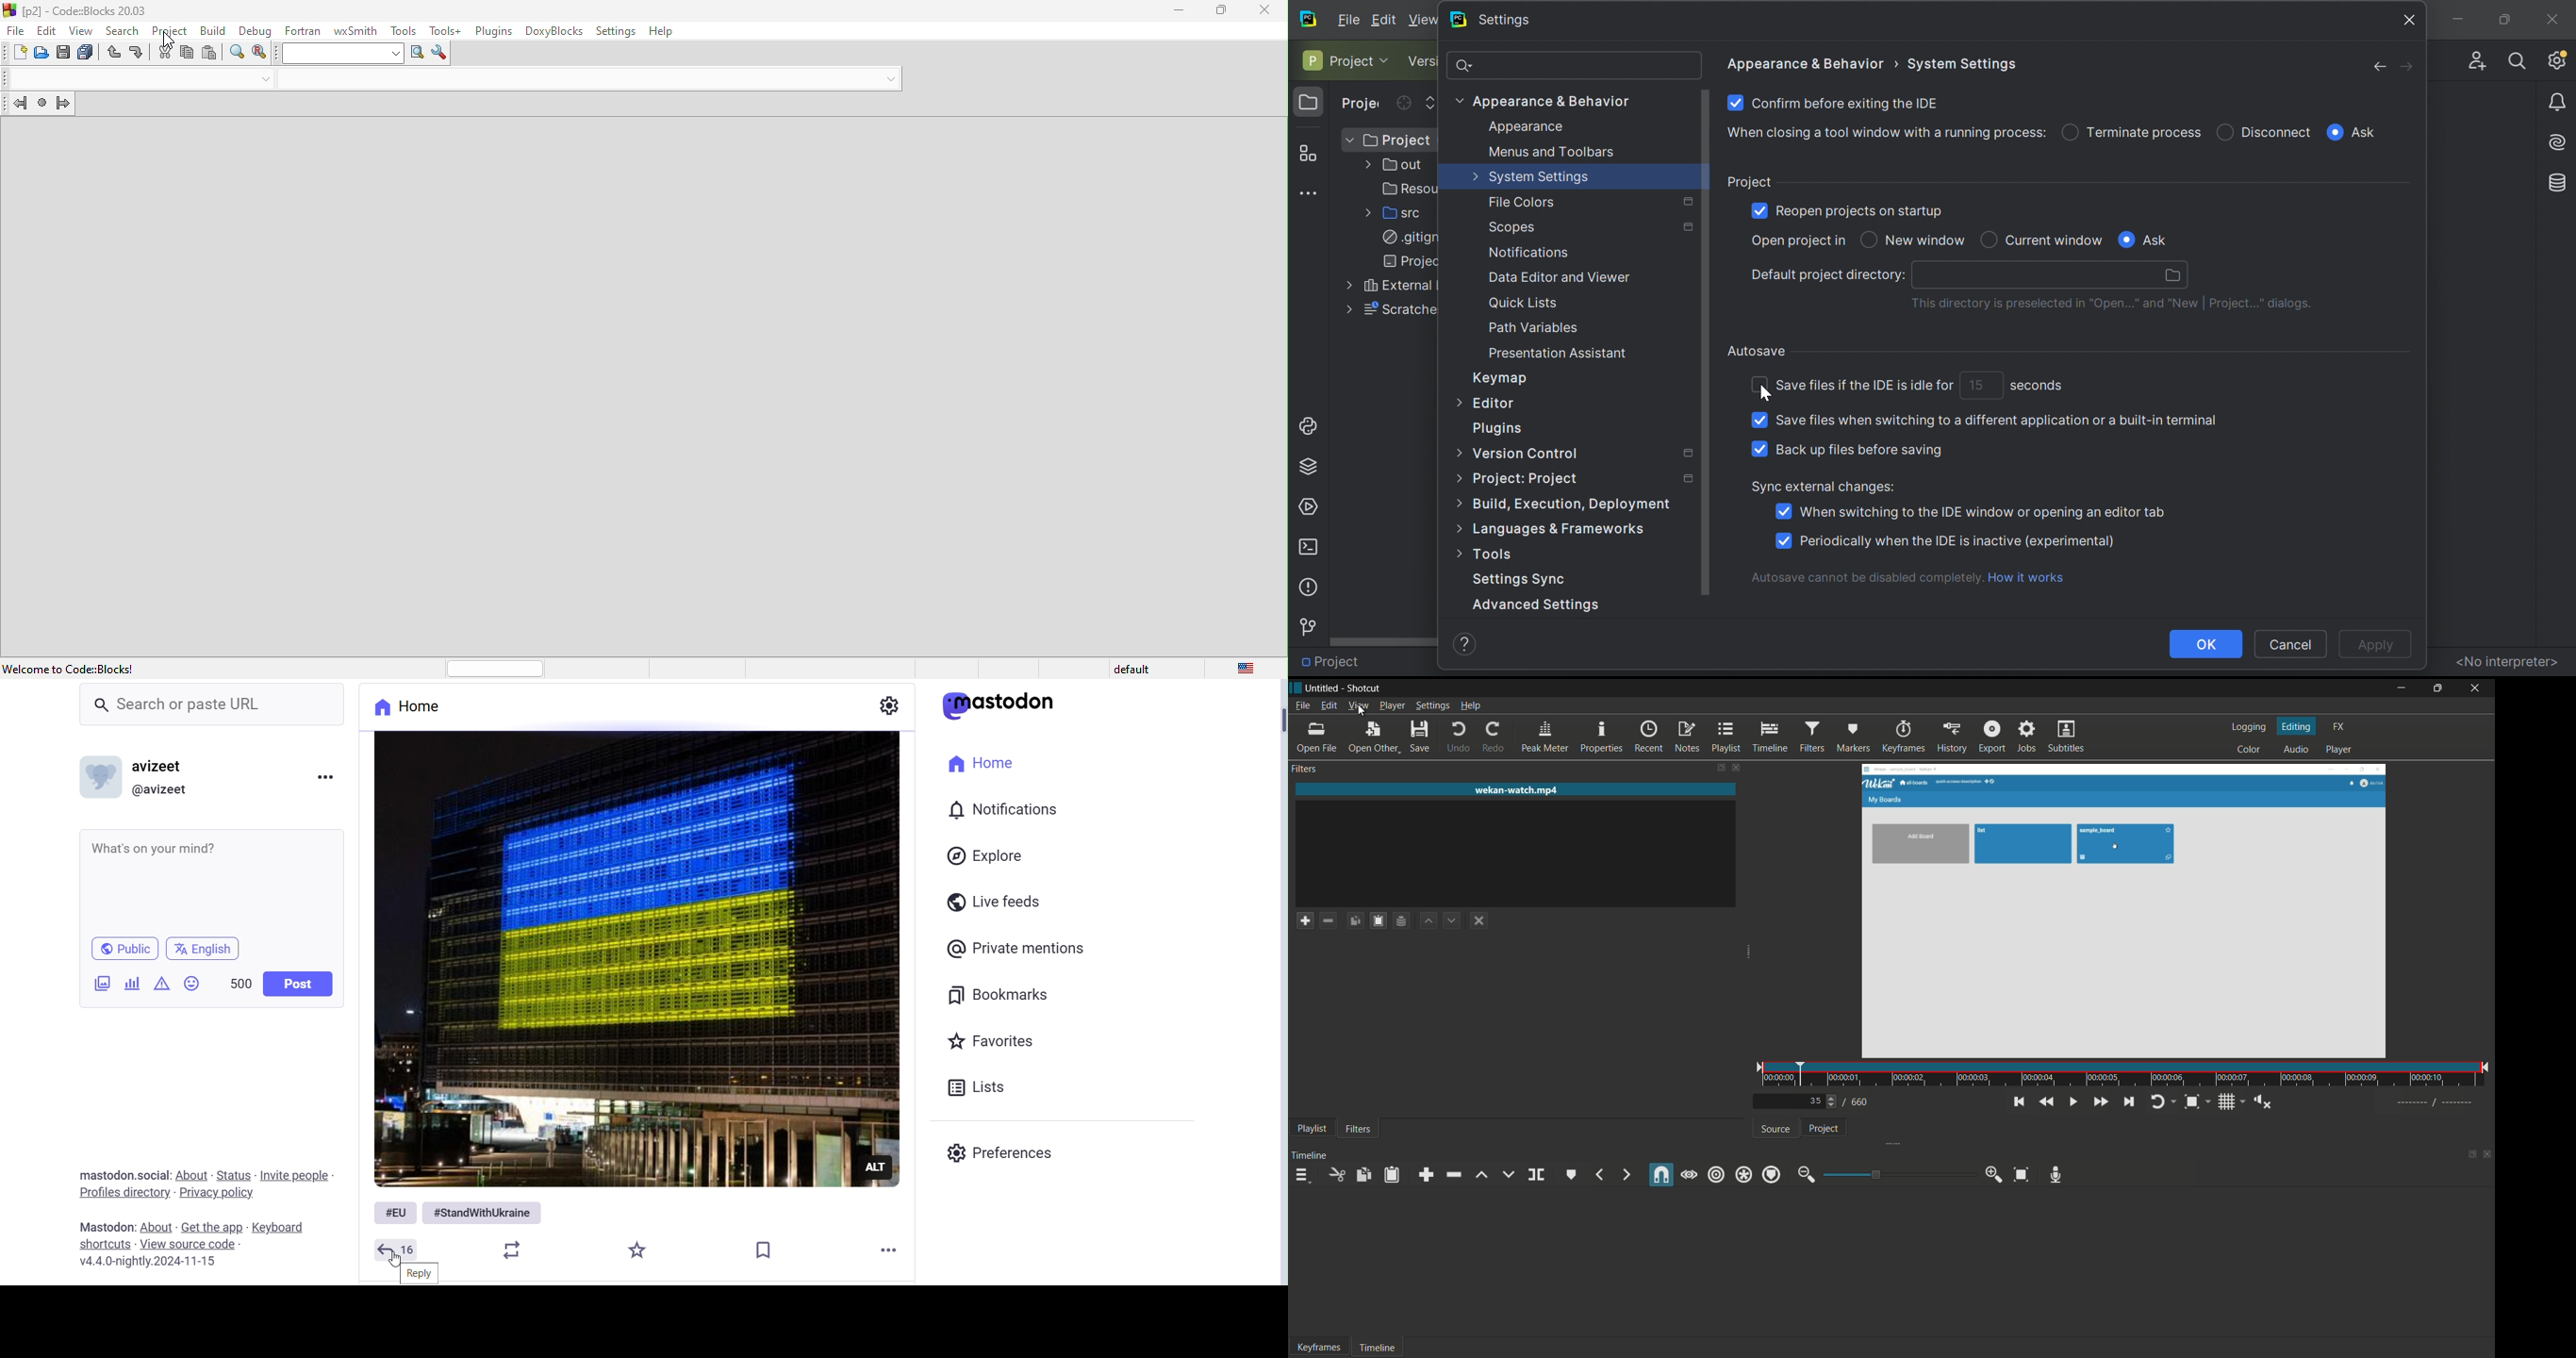 The height and width of the screenshot is (1372, 2576). I want to click on Bookmarks, so click(1001, 995).